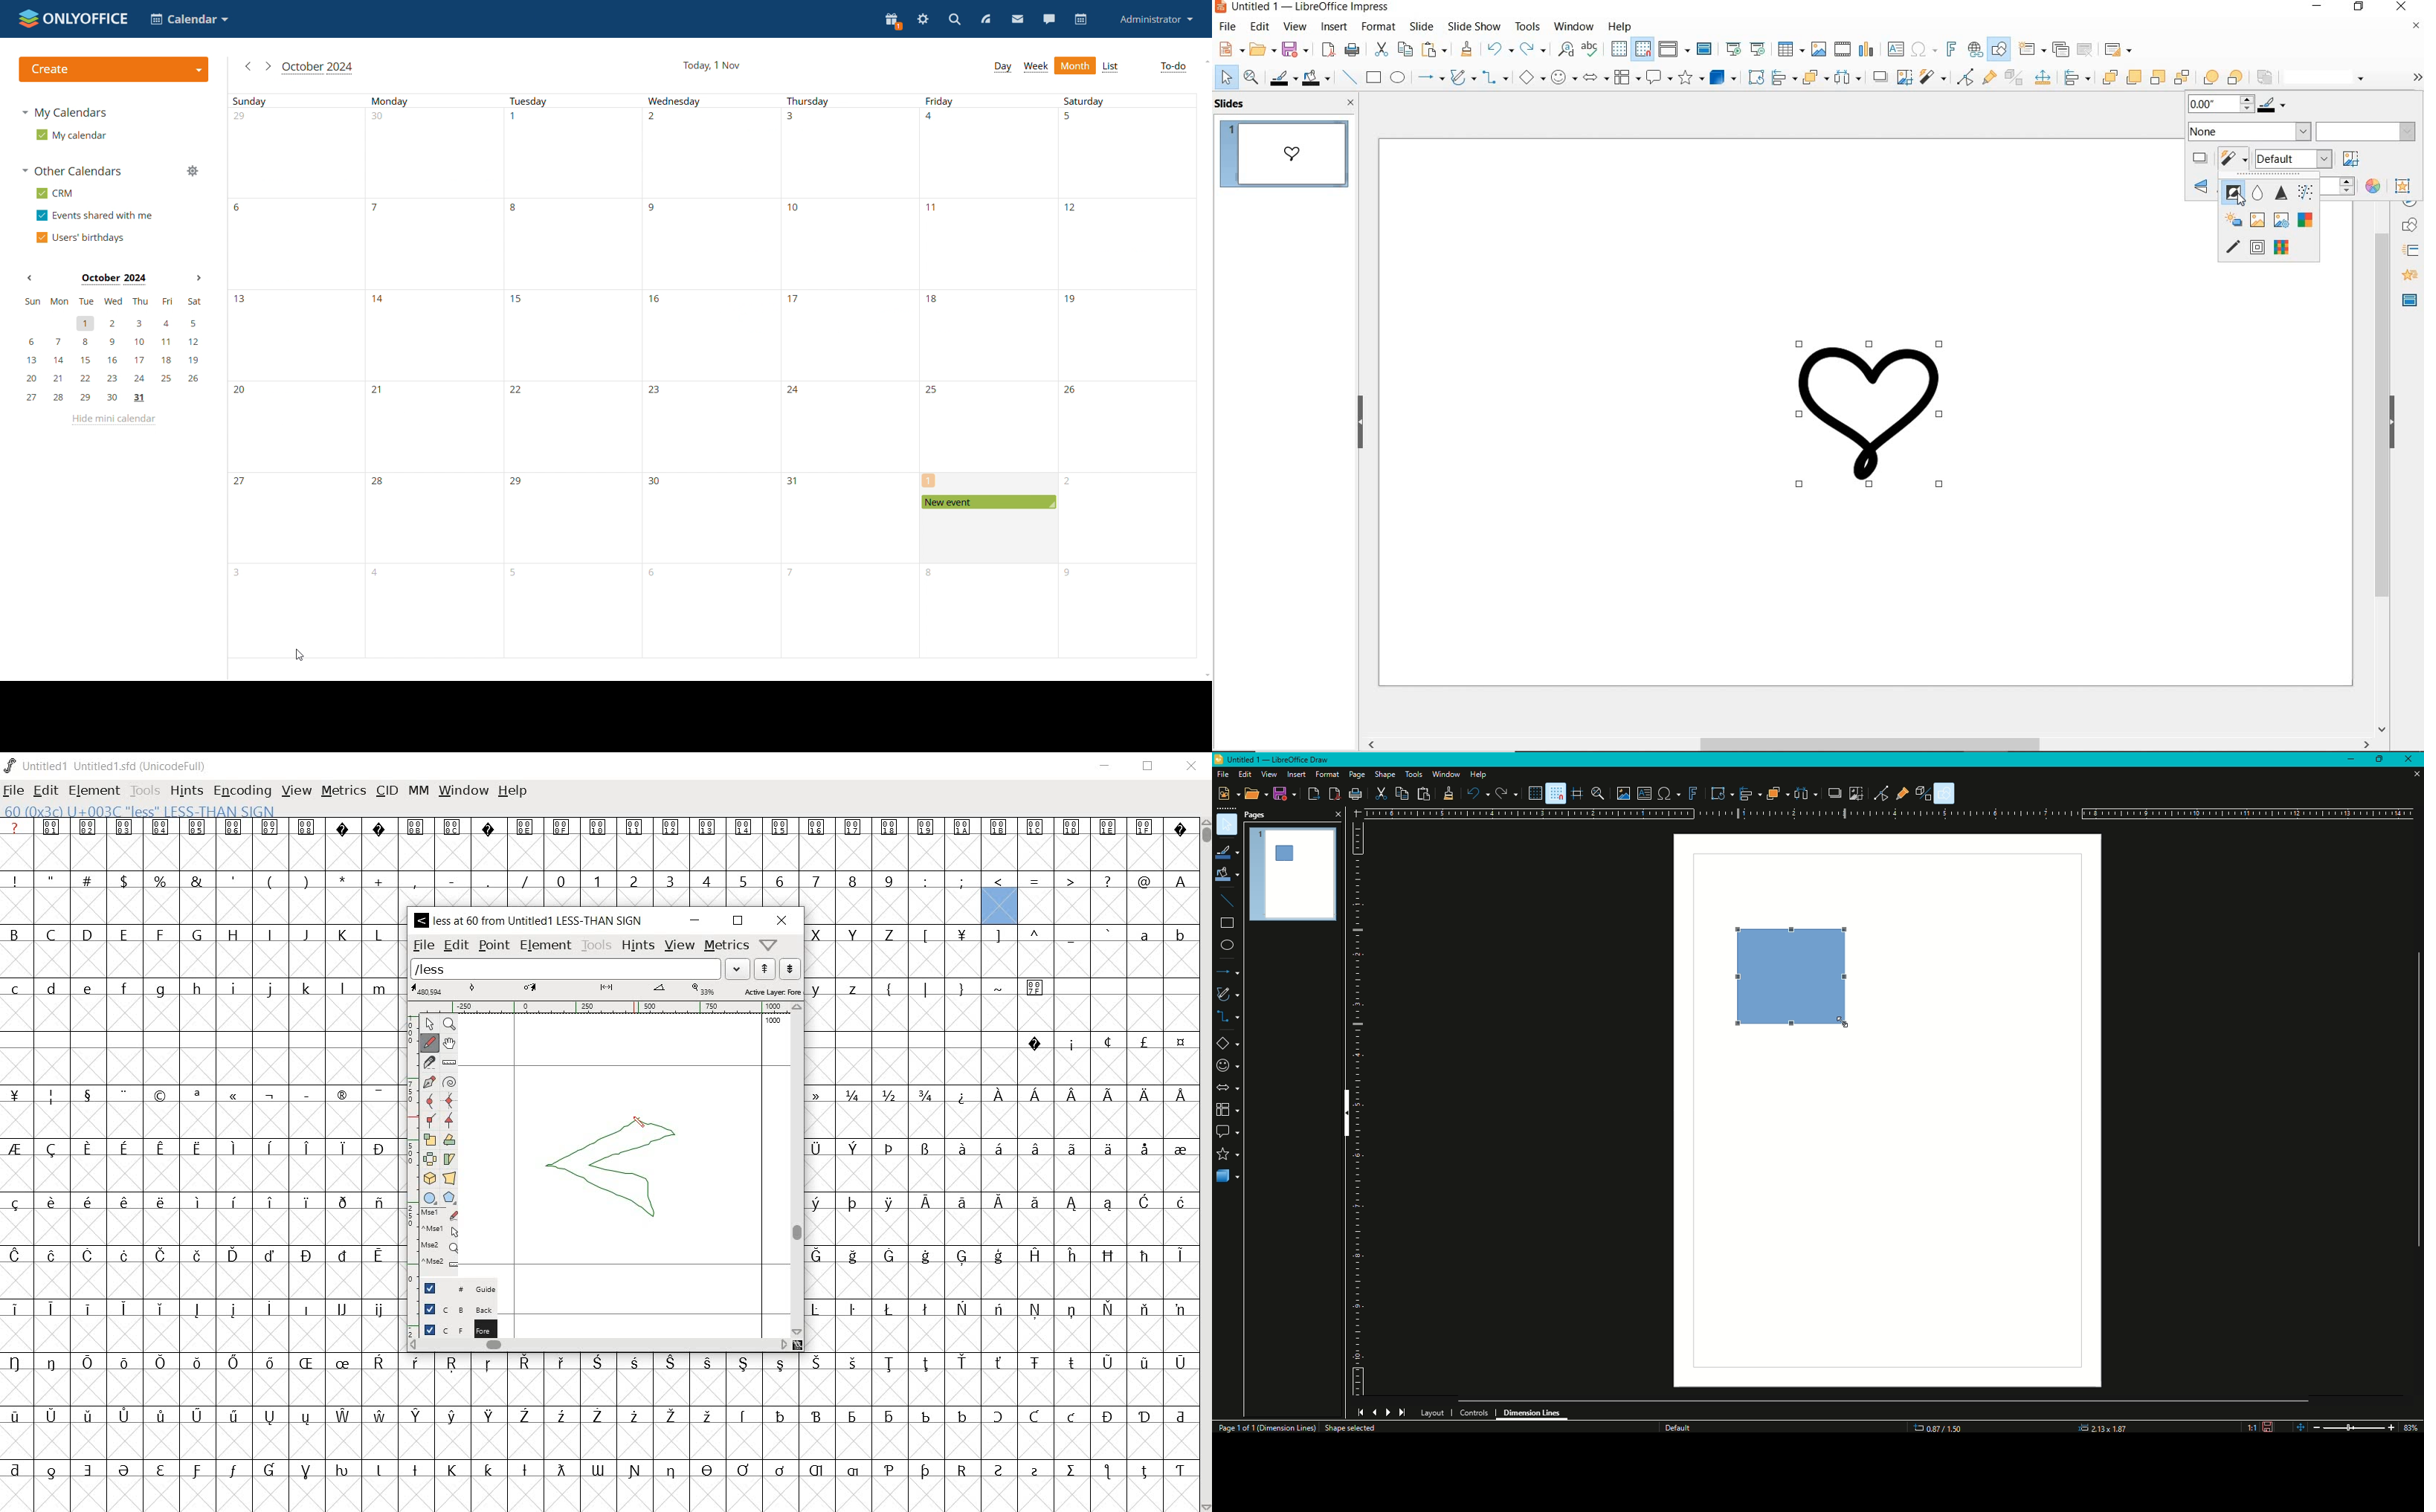 The image size is (2436, 1512). What do you see at coordinates (1227, 946) in the screenshot?
I see `Ellipses` at bounding box center [1227, 946].